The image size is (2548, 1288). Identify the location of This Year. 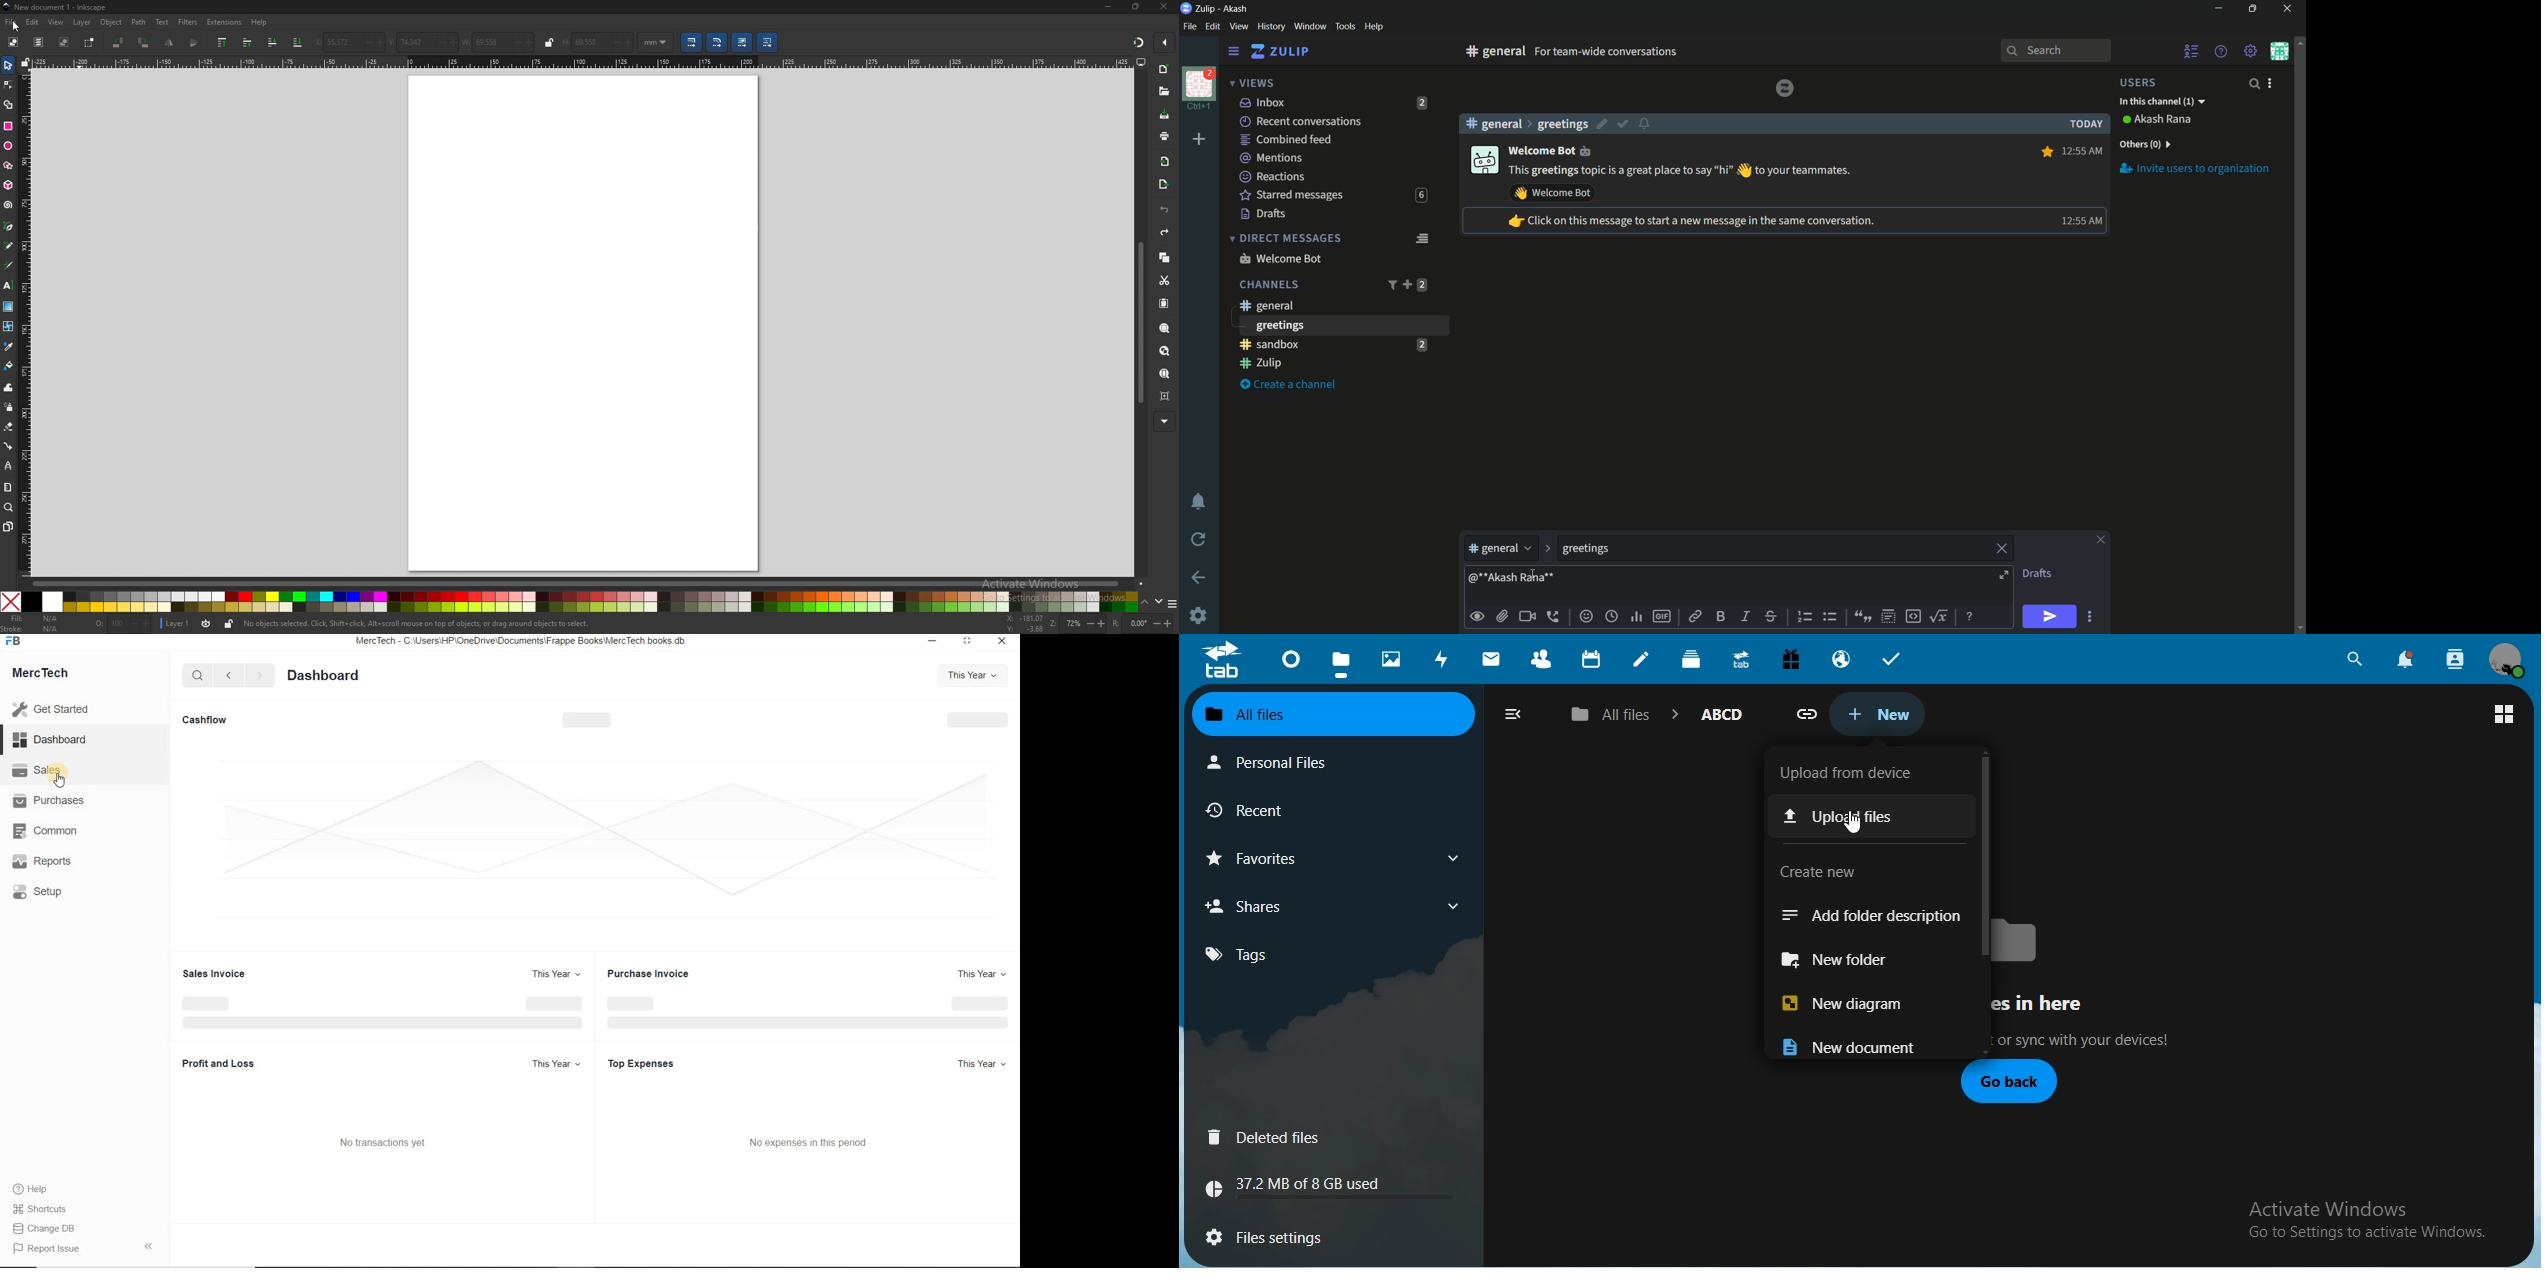
(557, 975).